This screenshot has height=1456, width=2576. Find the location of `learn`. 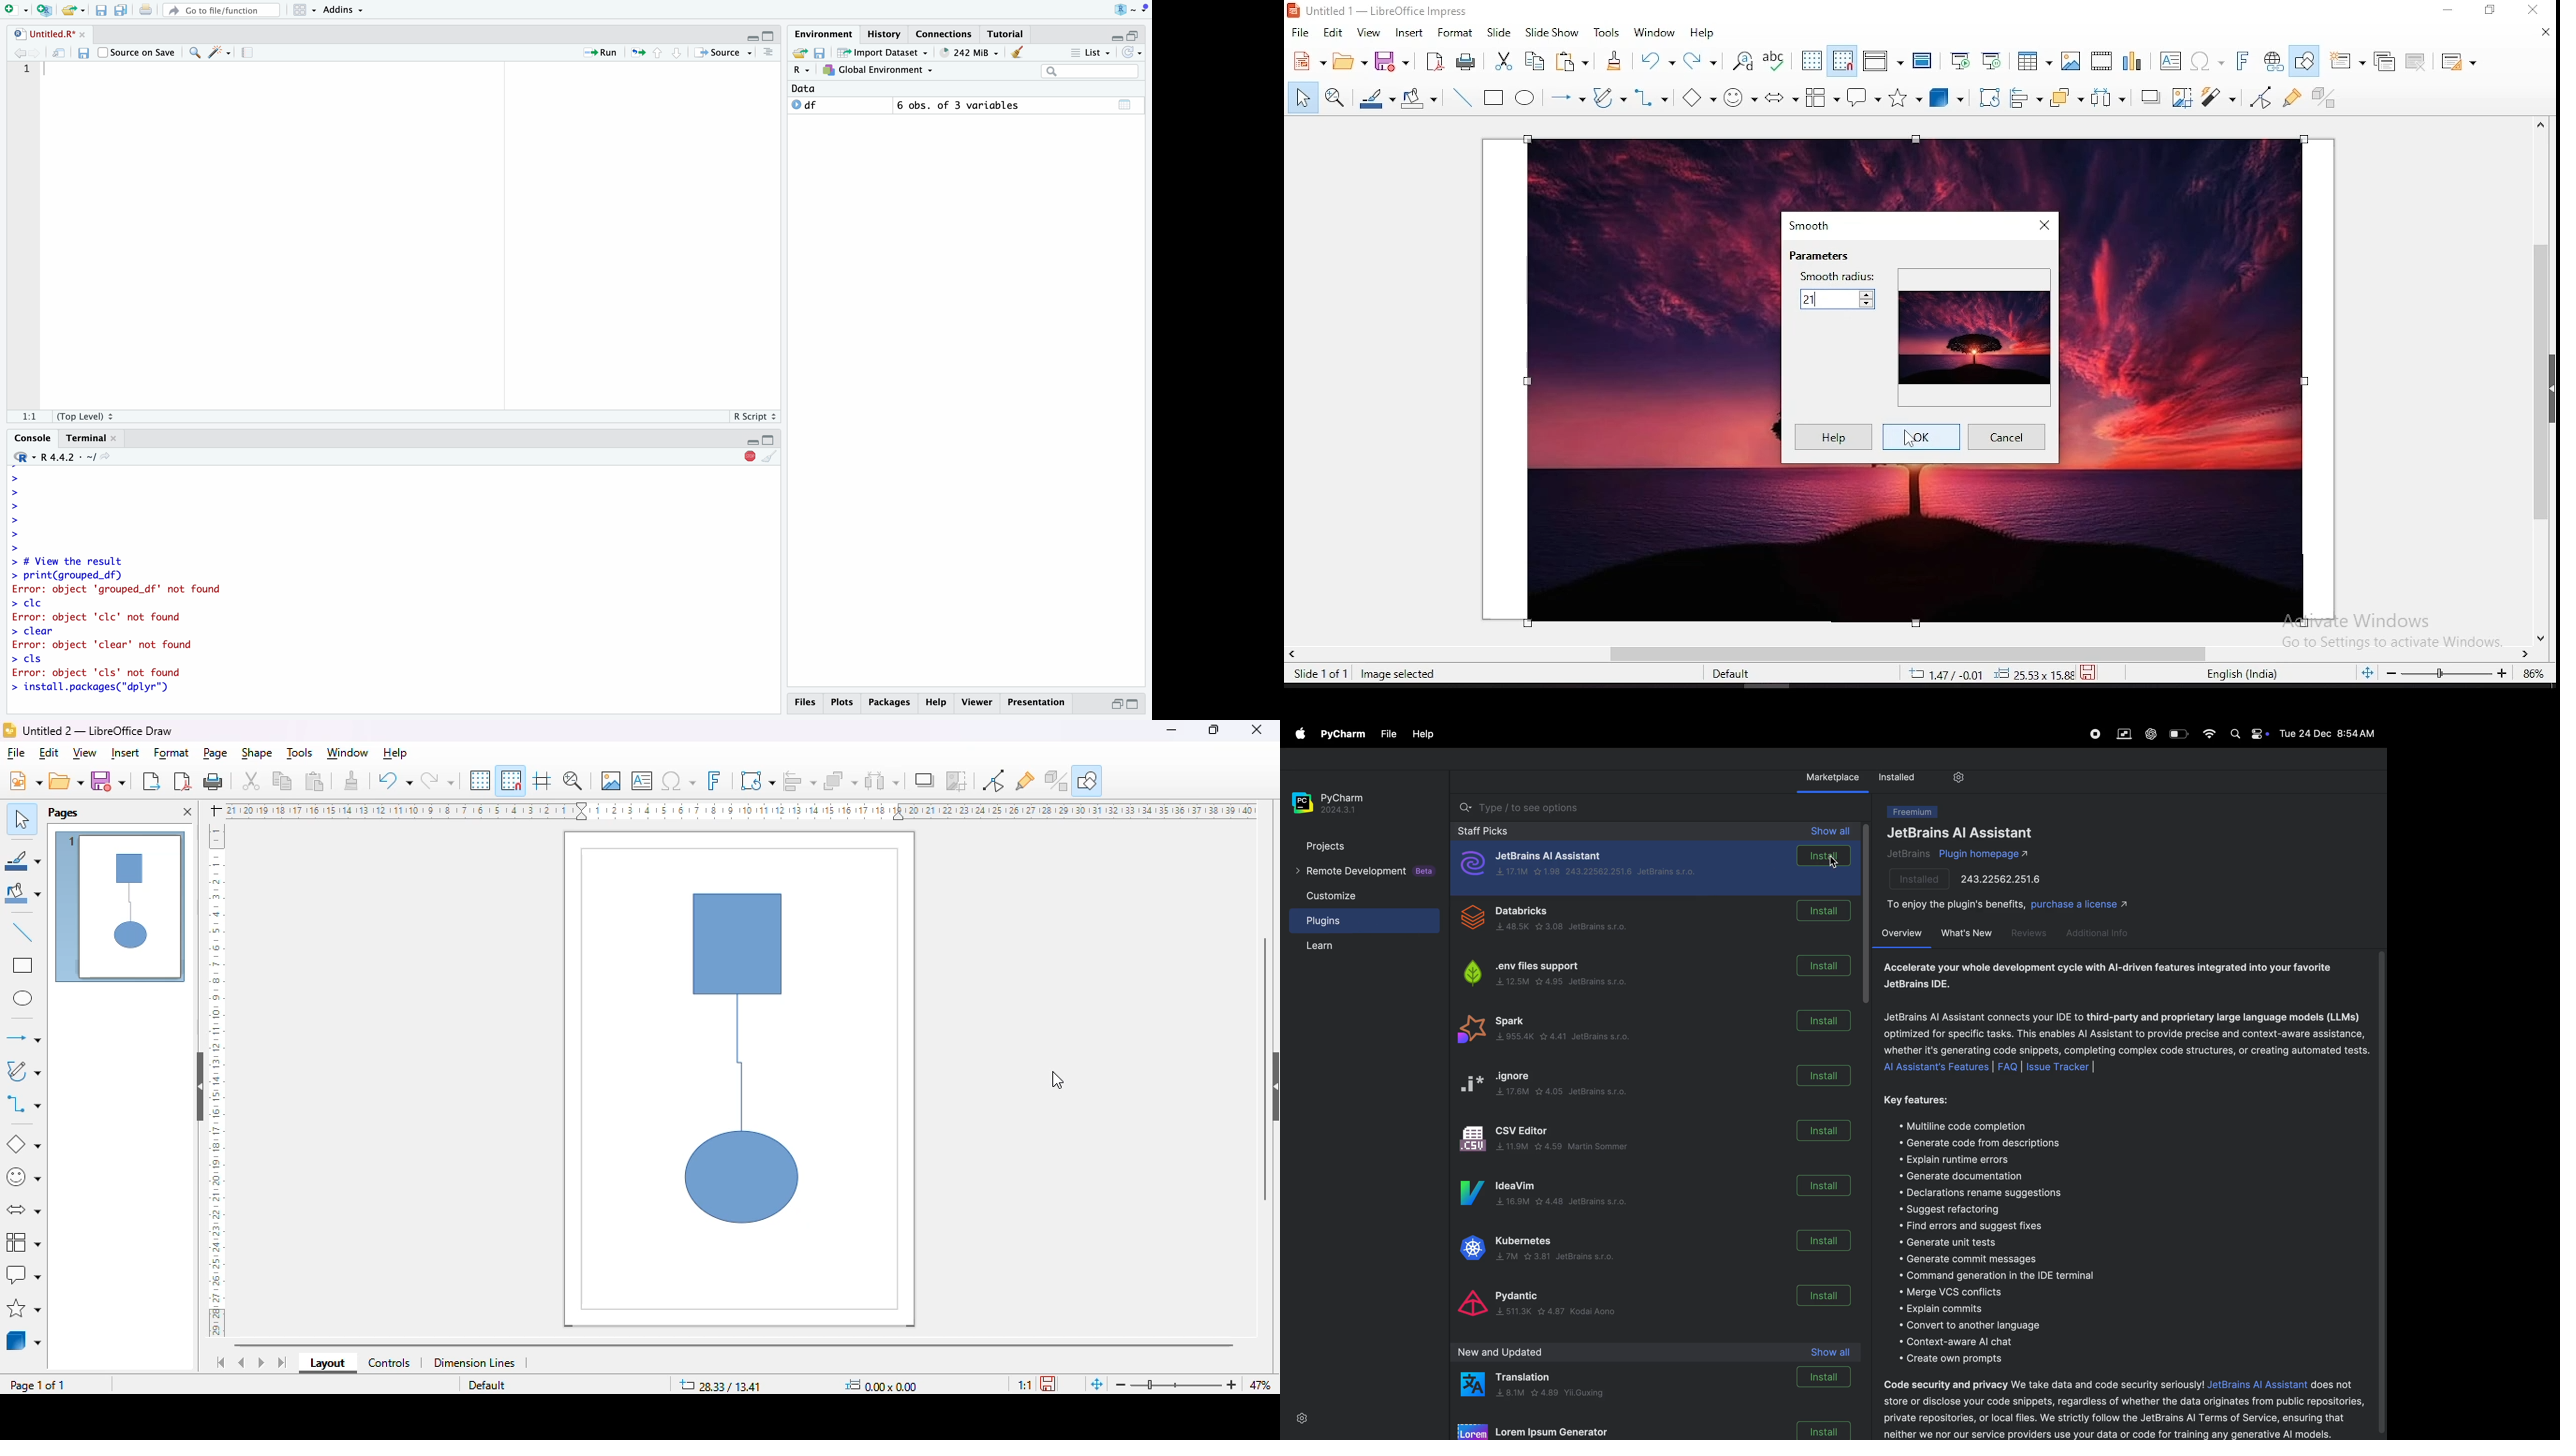

learn is located at coordinates (1337, 944).